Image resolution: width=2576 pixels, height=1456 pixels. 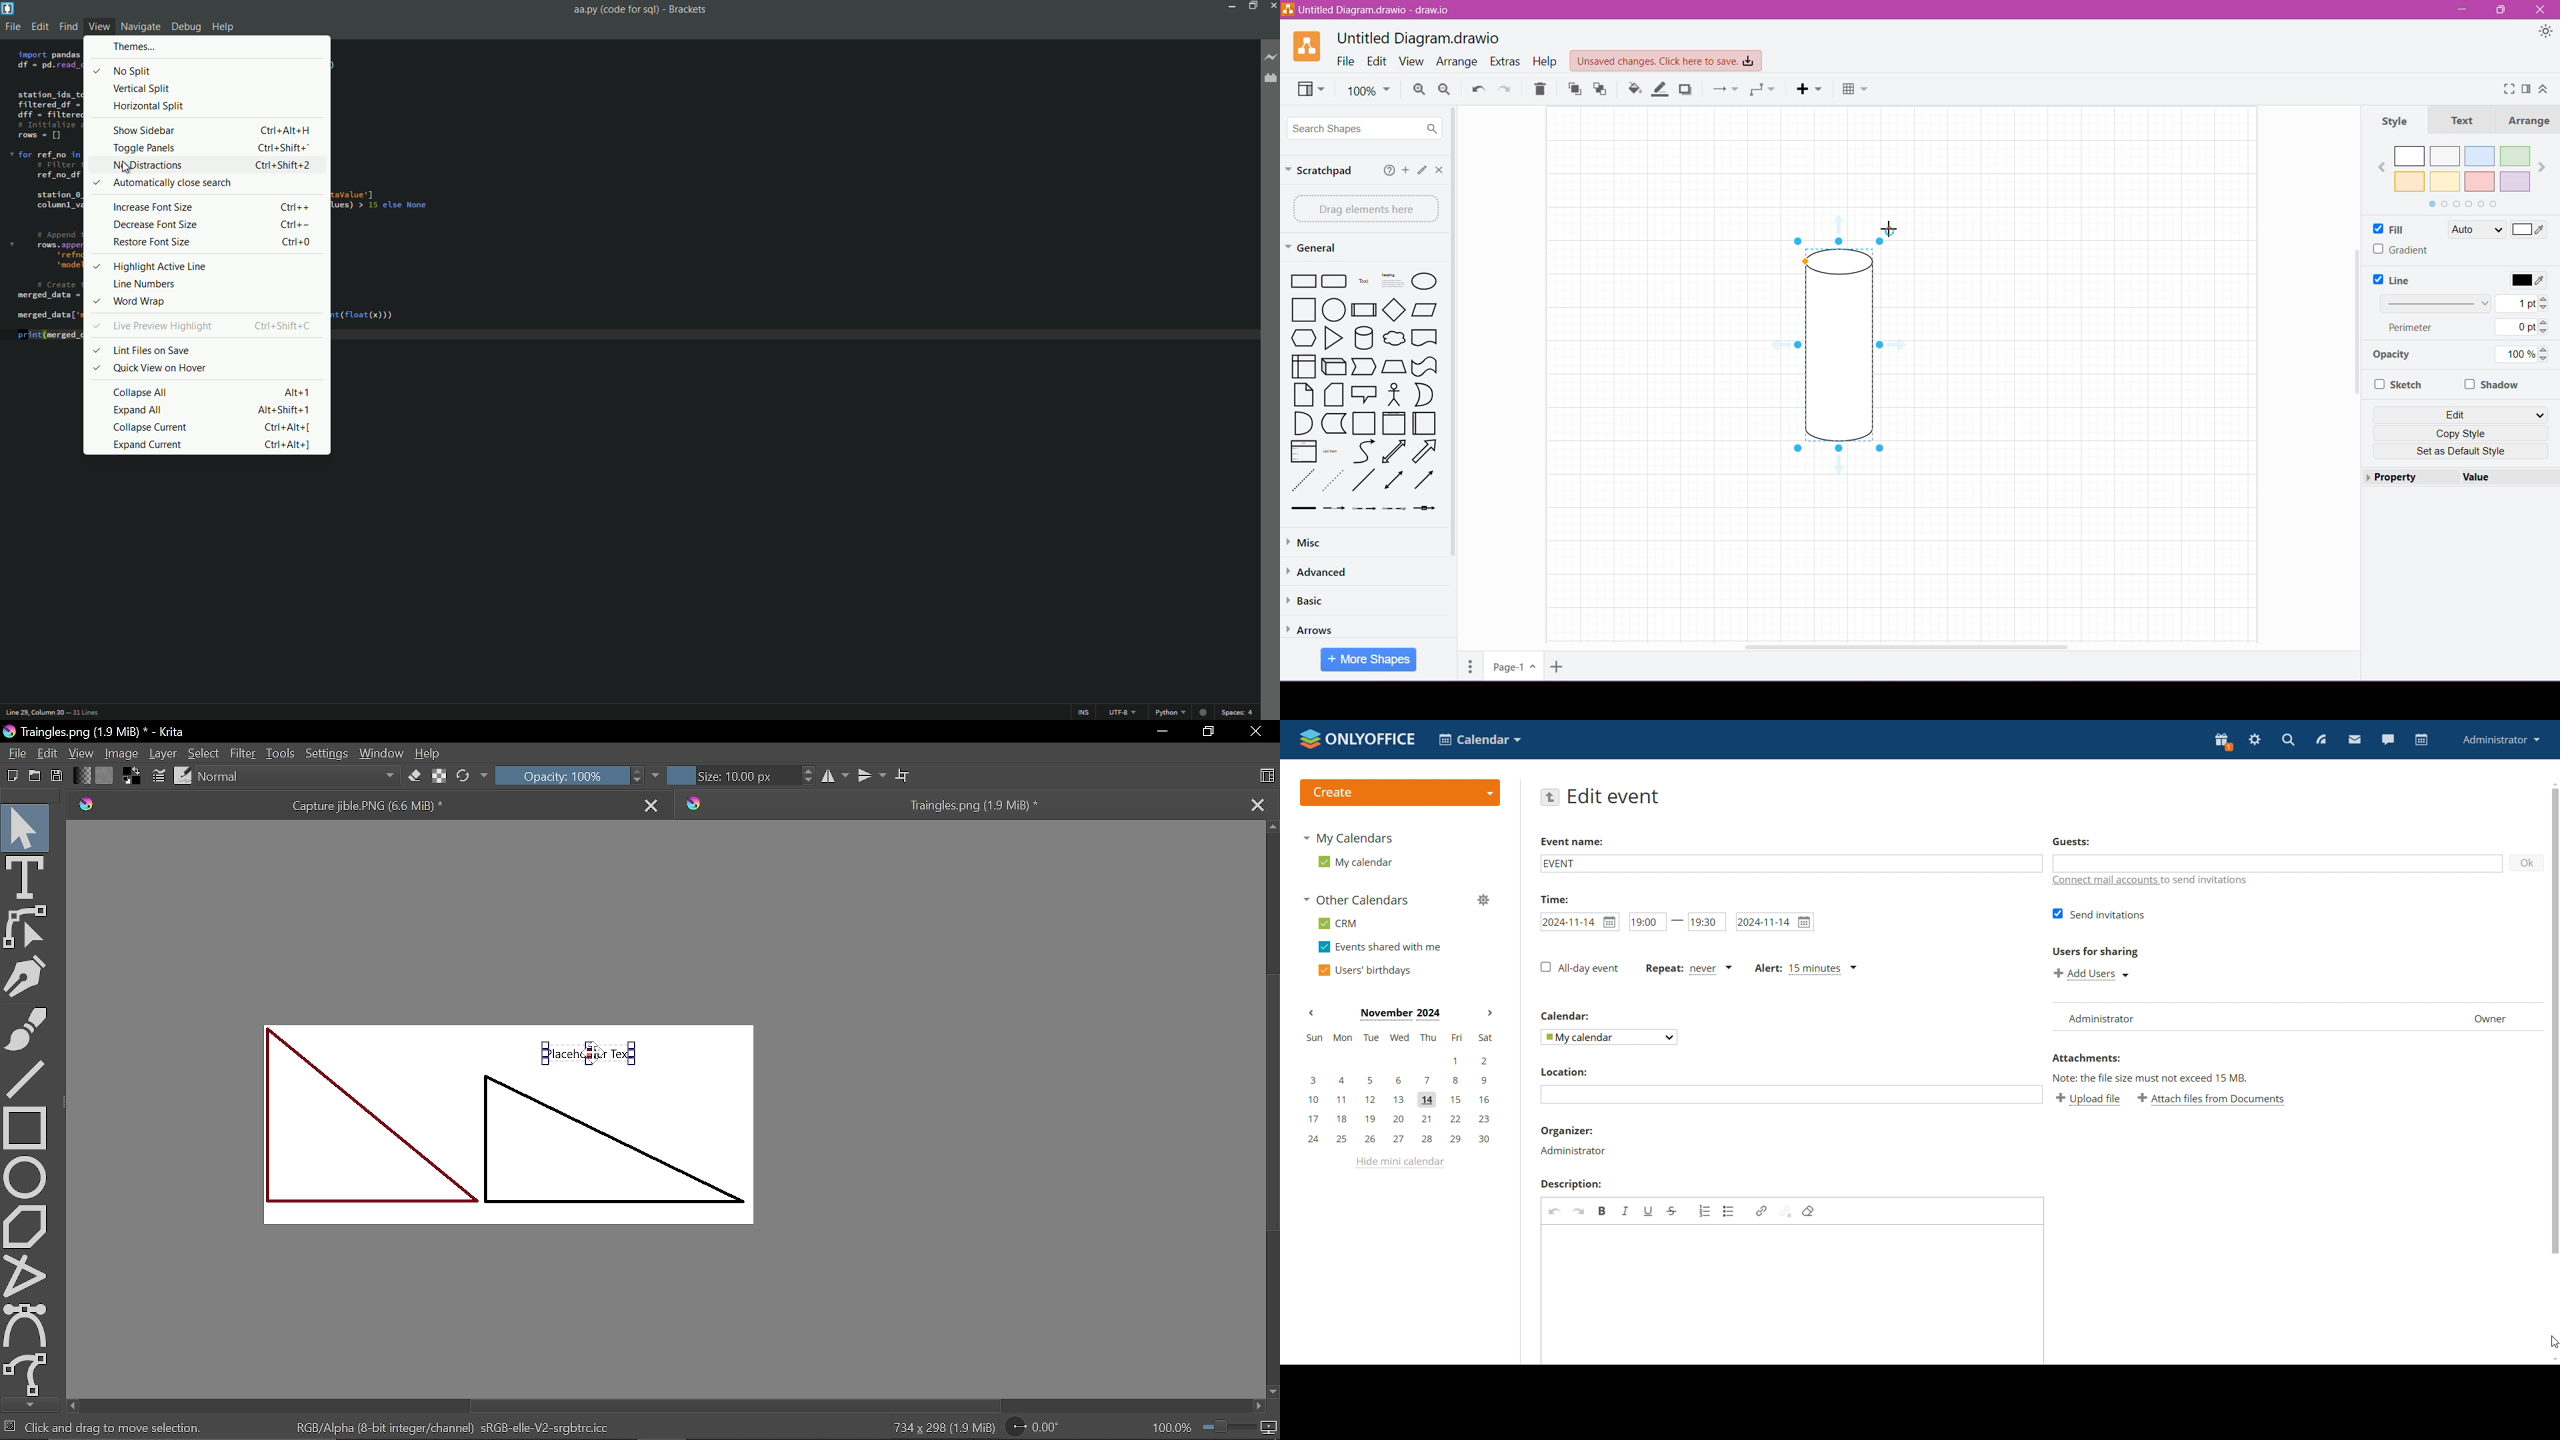 I want to click on Zoom, so click(x=1370, y=92).